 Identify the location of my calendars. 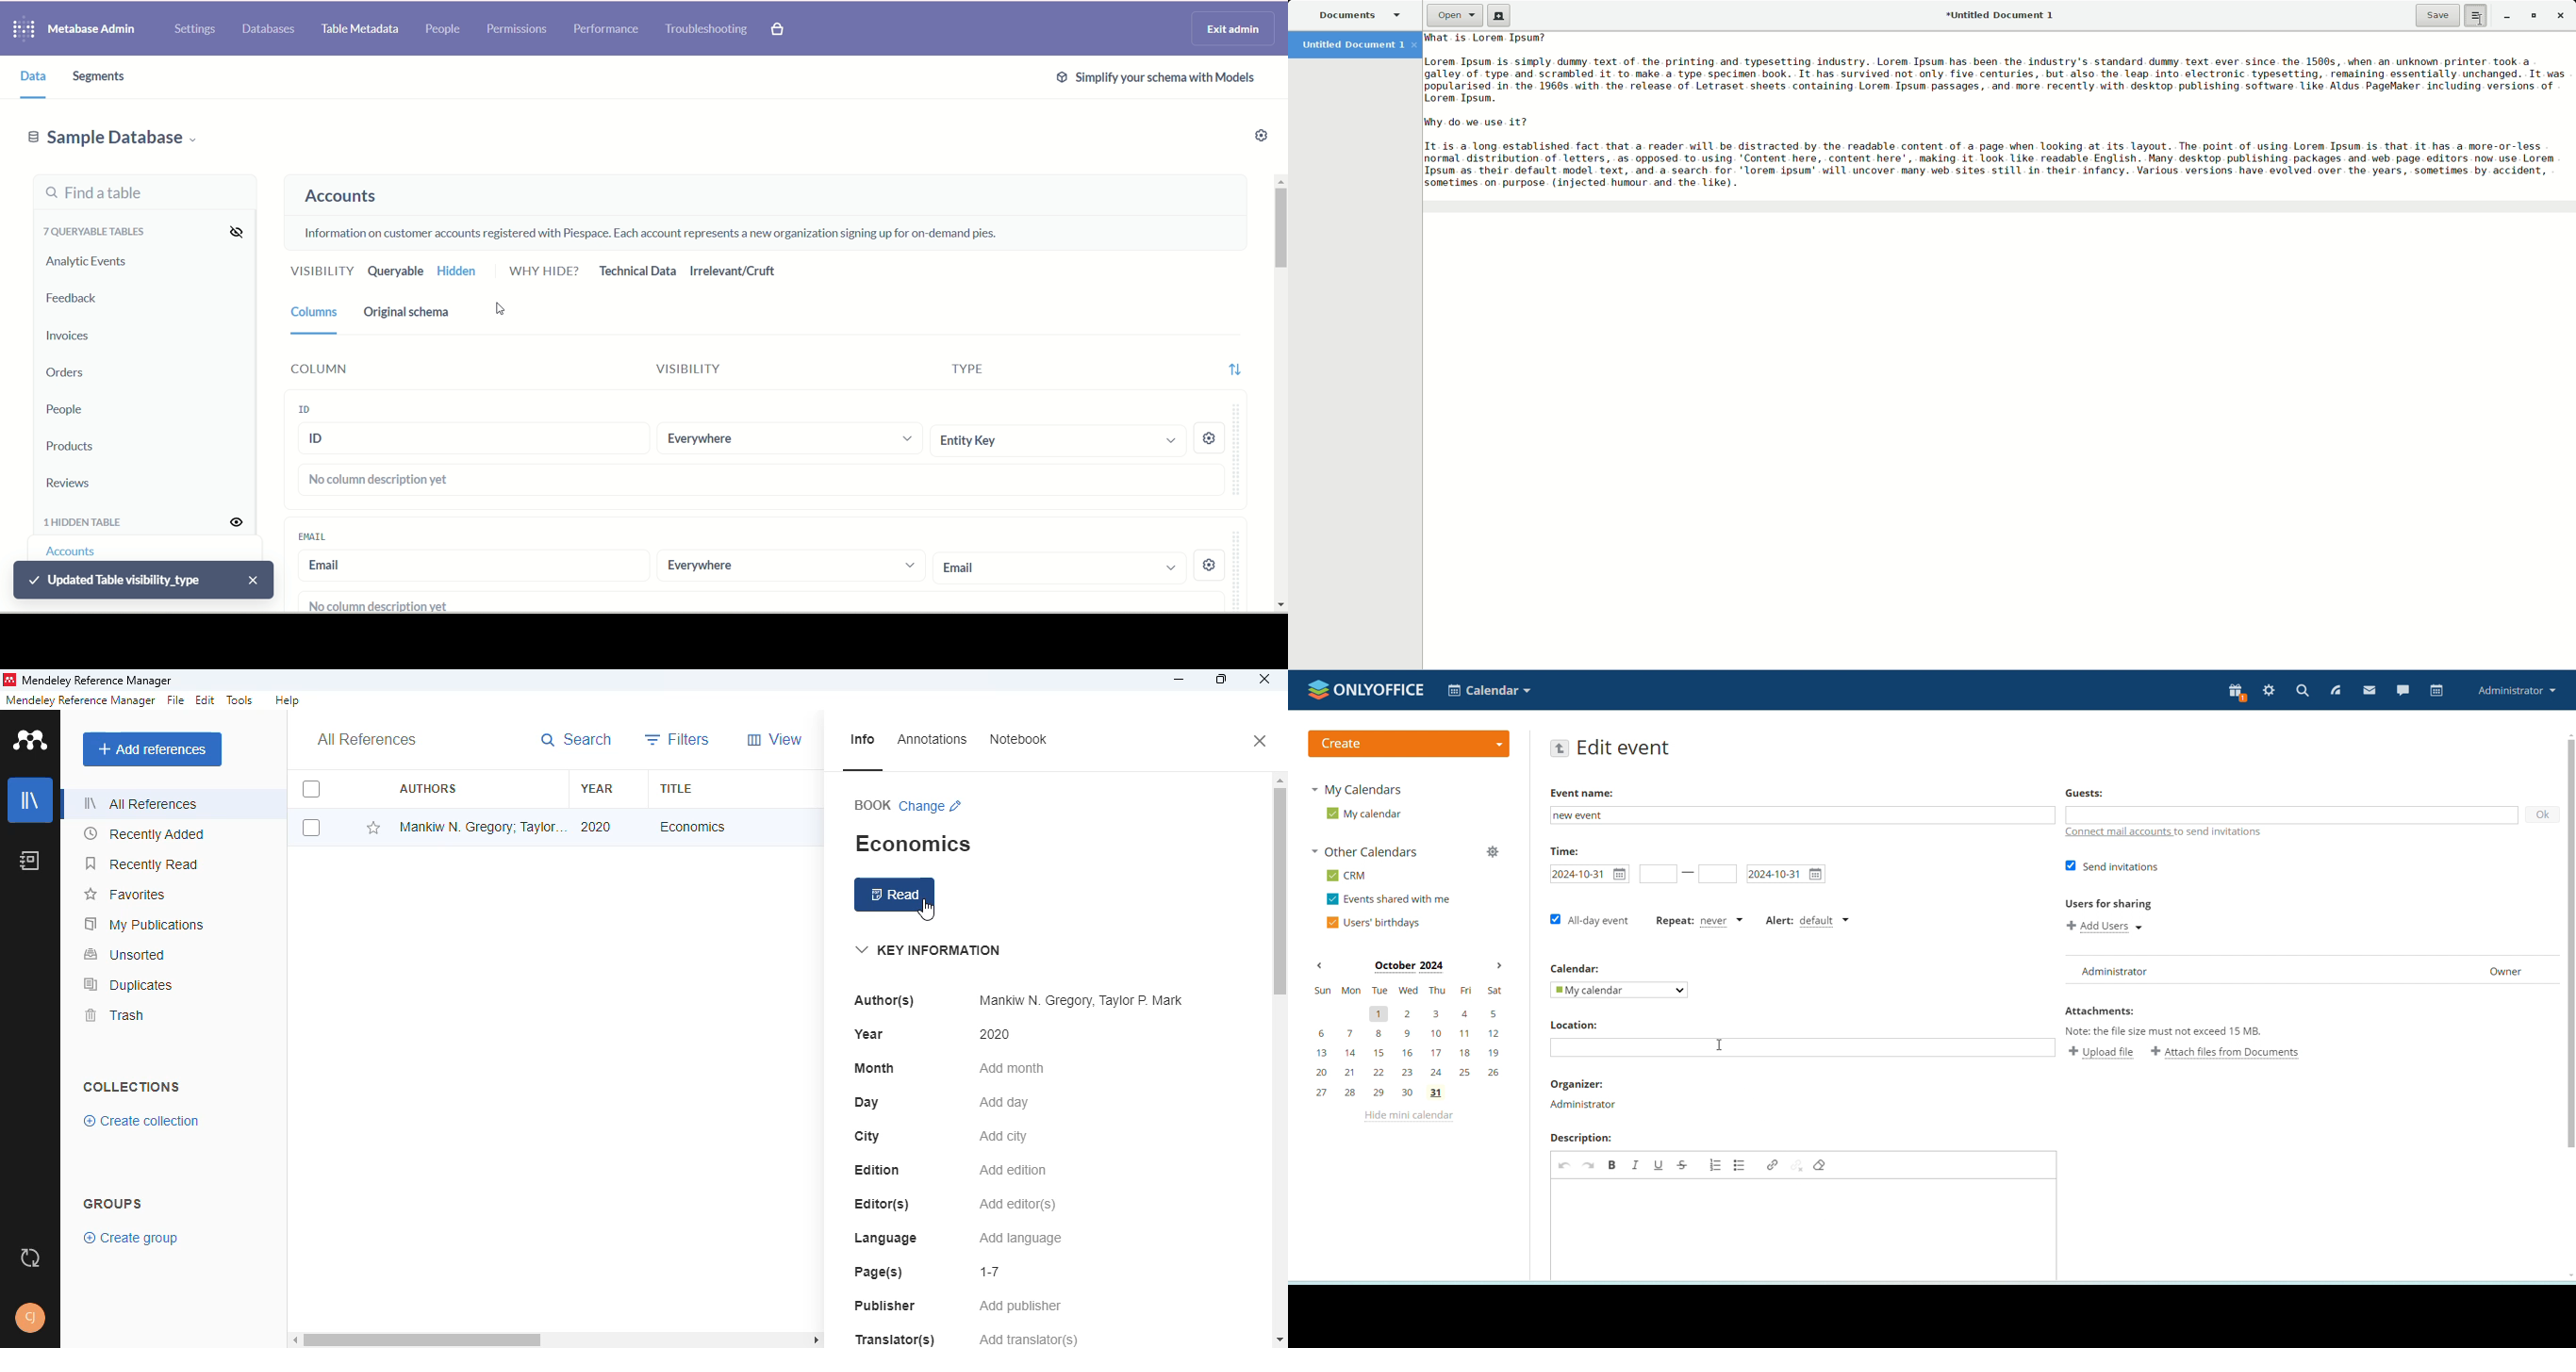
(1359, 789).